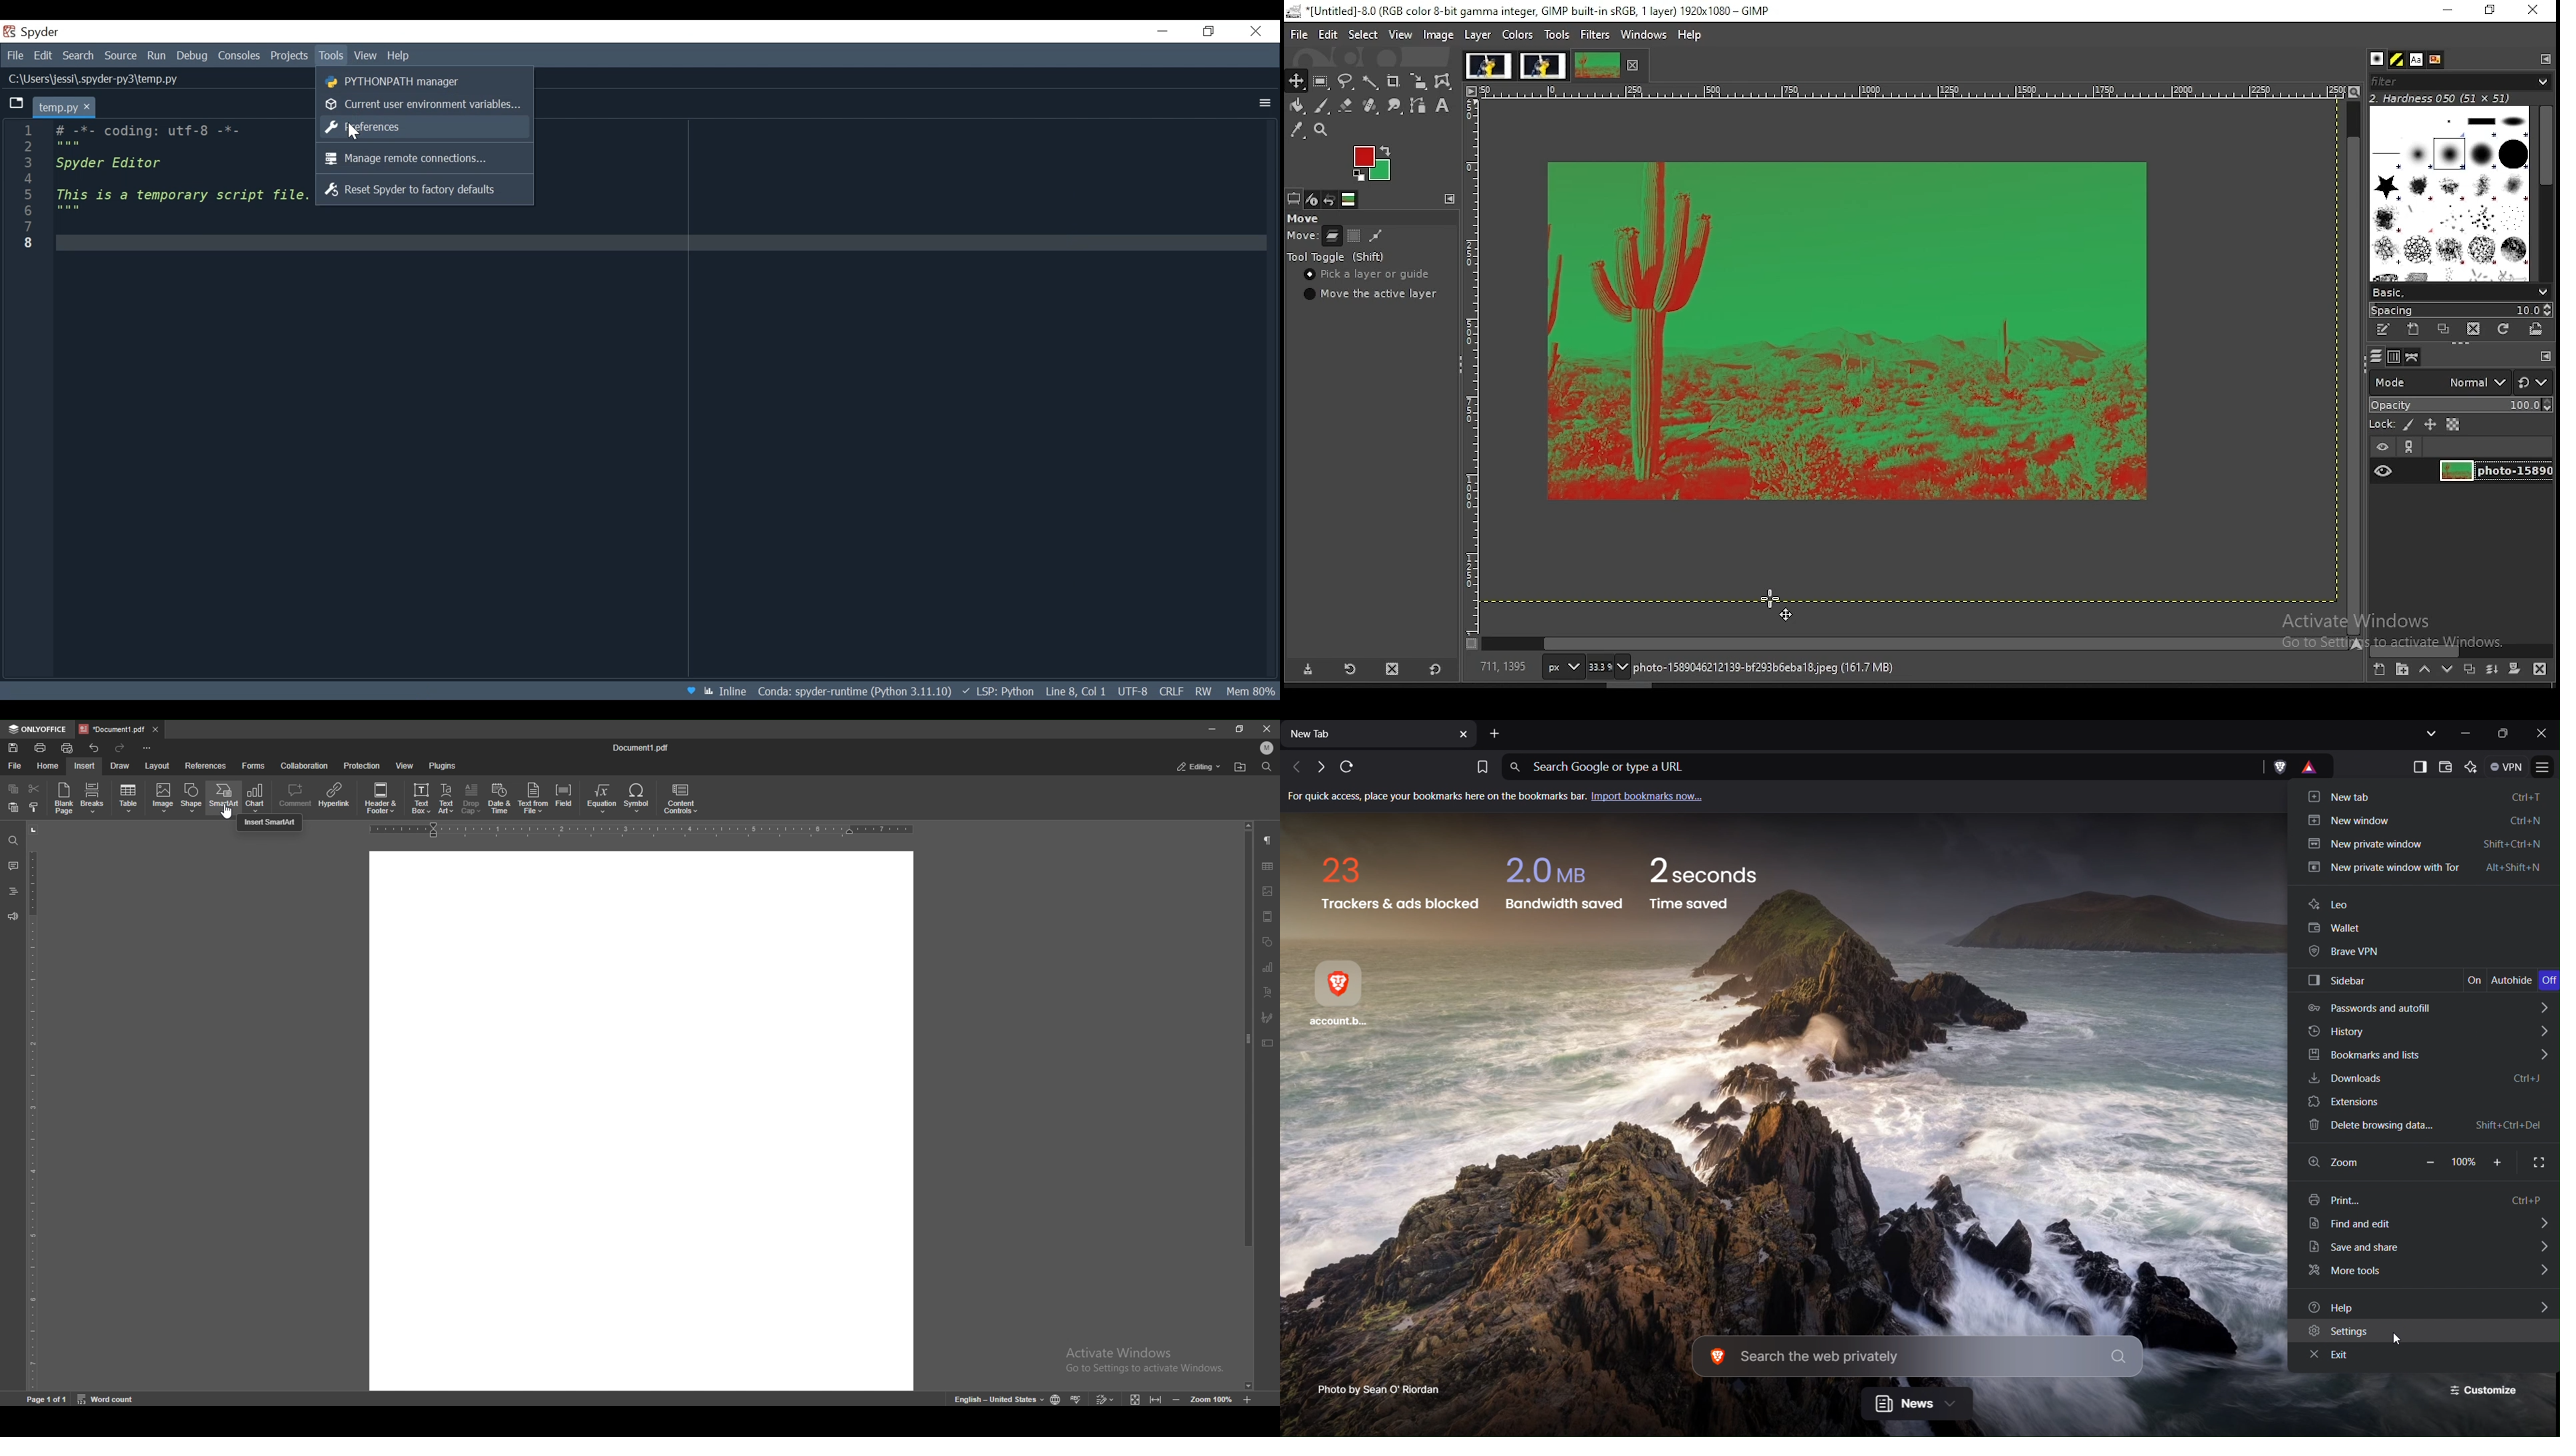 The image size is (2576, 1456). I want to click on document history, so click(2436, 60).